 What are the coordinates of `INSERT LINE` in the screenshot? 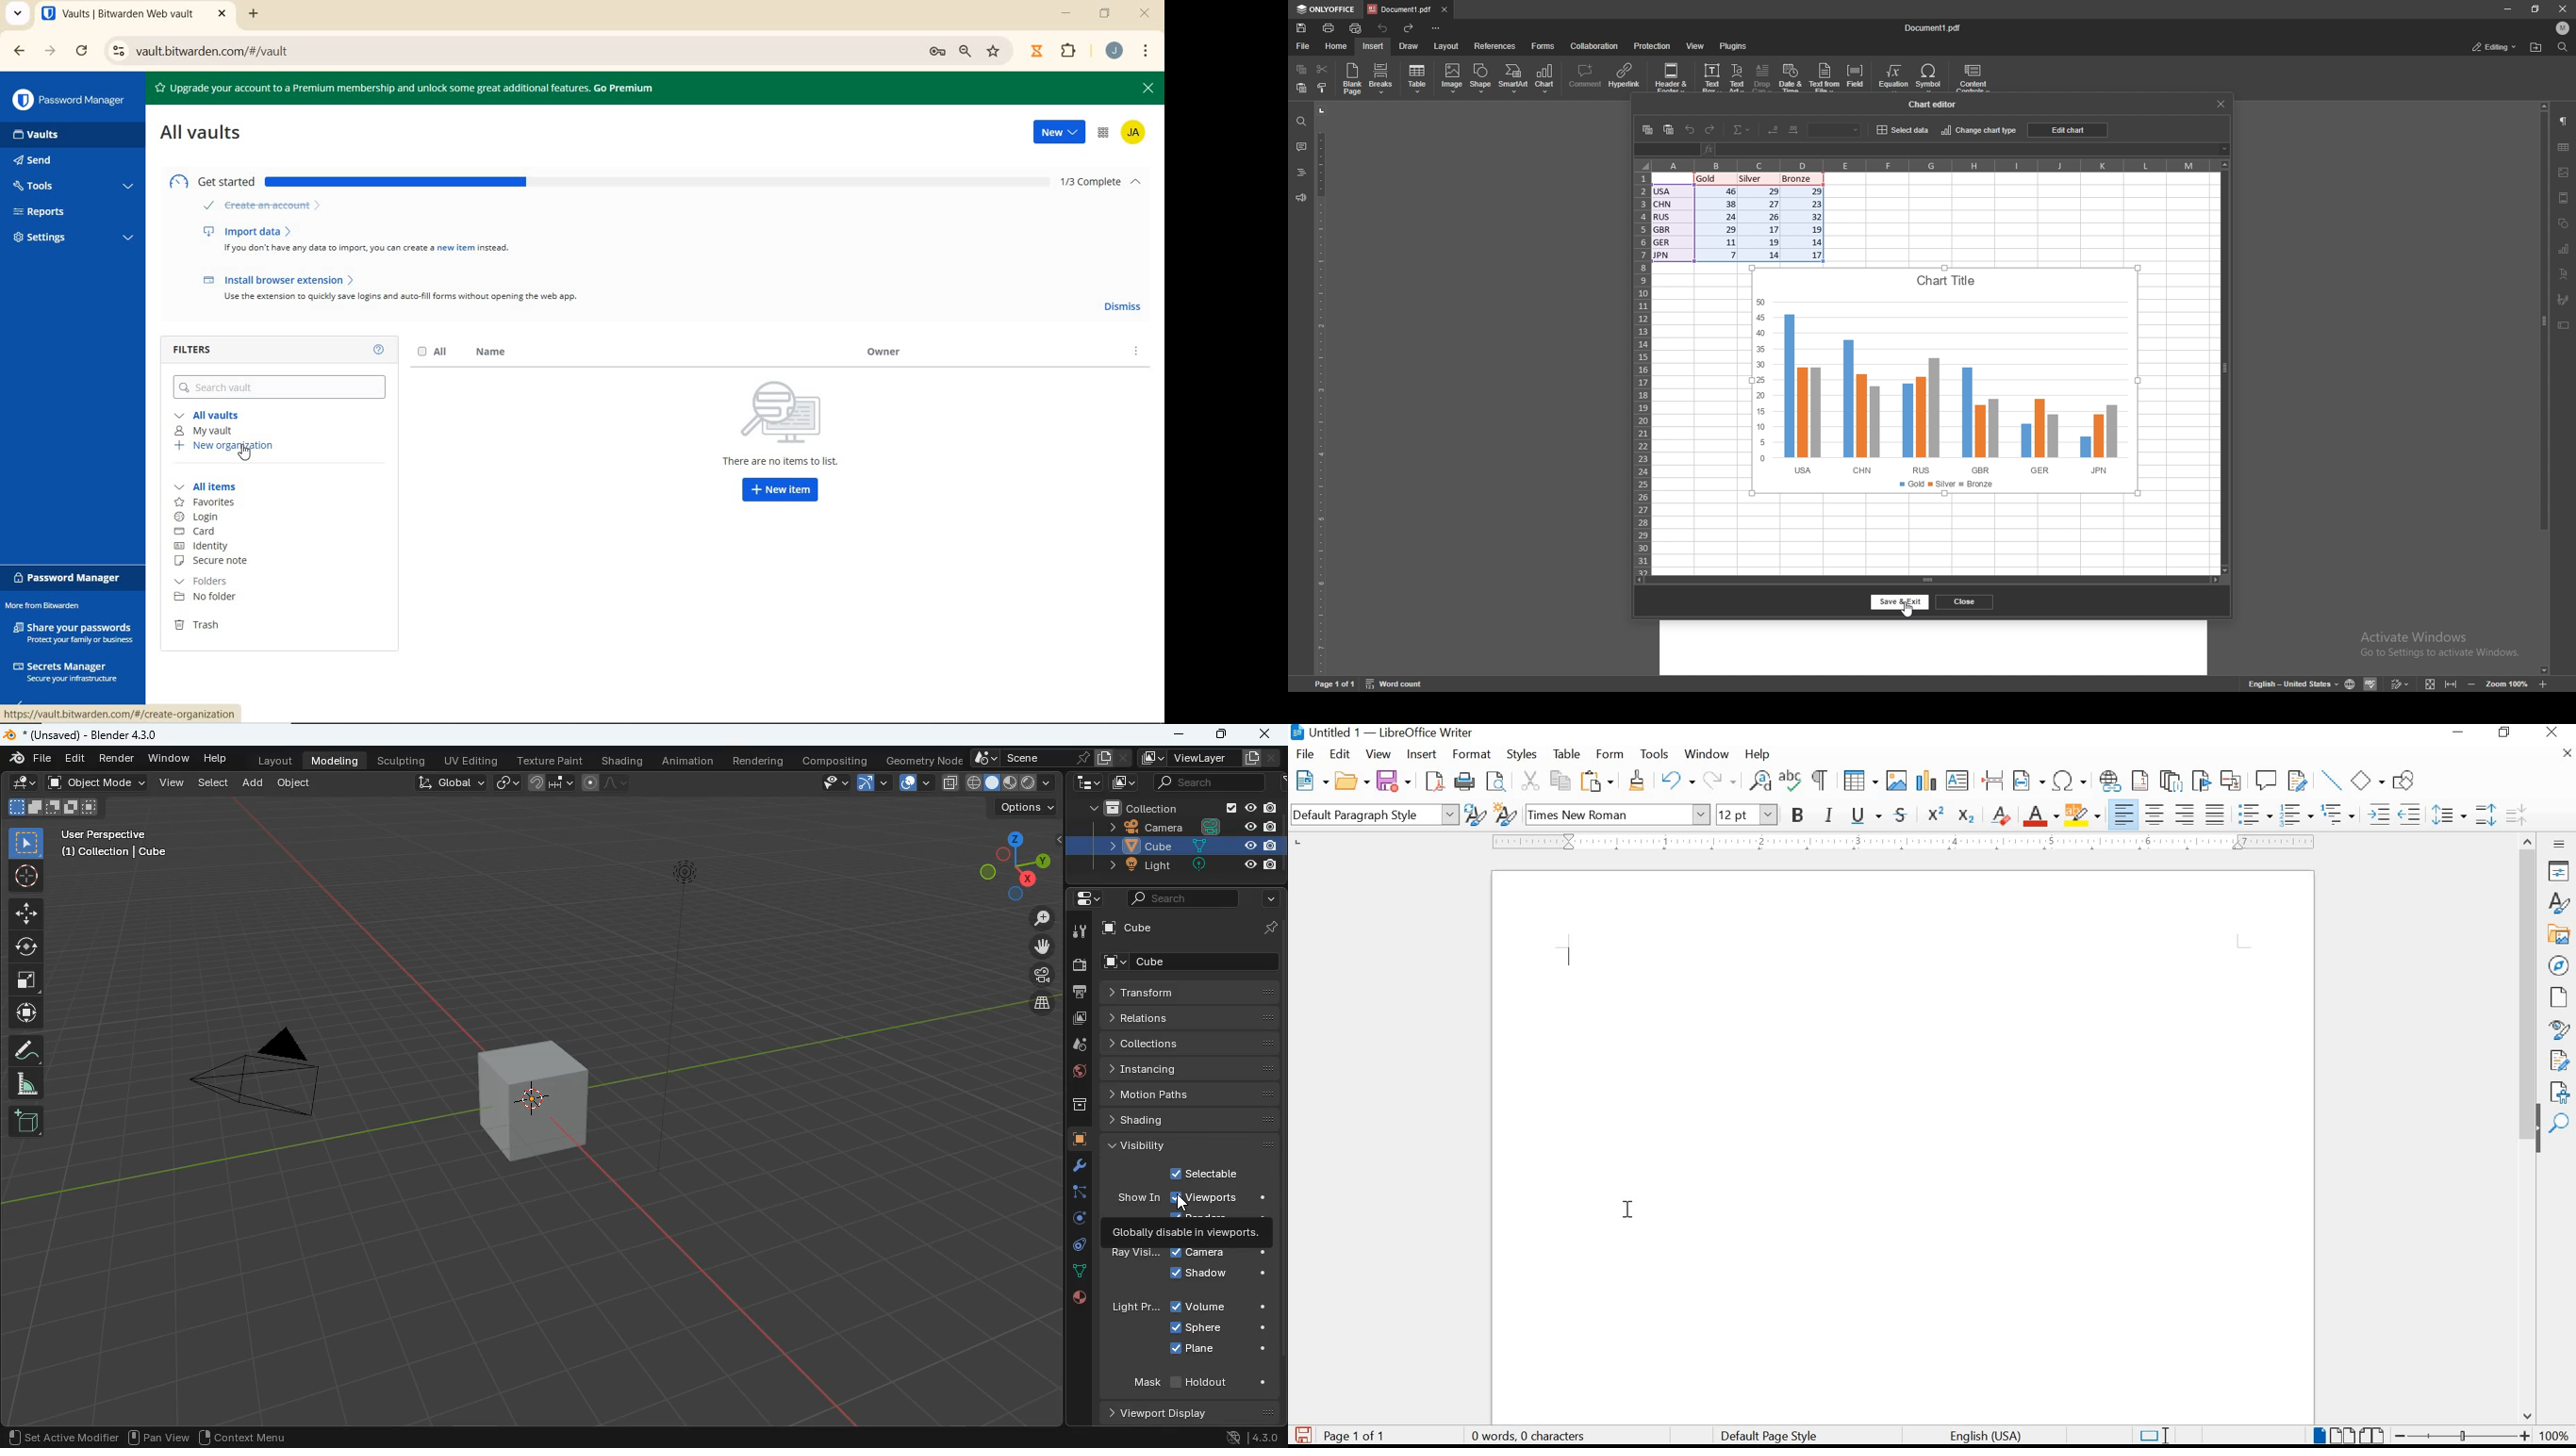 It's located at (2331, 781).